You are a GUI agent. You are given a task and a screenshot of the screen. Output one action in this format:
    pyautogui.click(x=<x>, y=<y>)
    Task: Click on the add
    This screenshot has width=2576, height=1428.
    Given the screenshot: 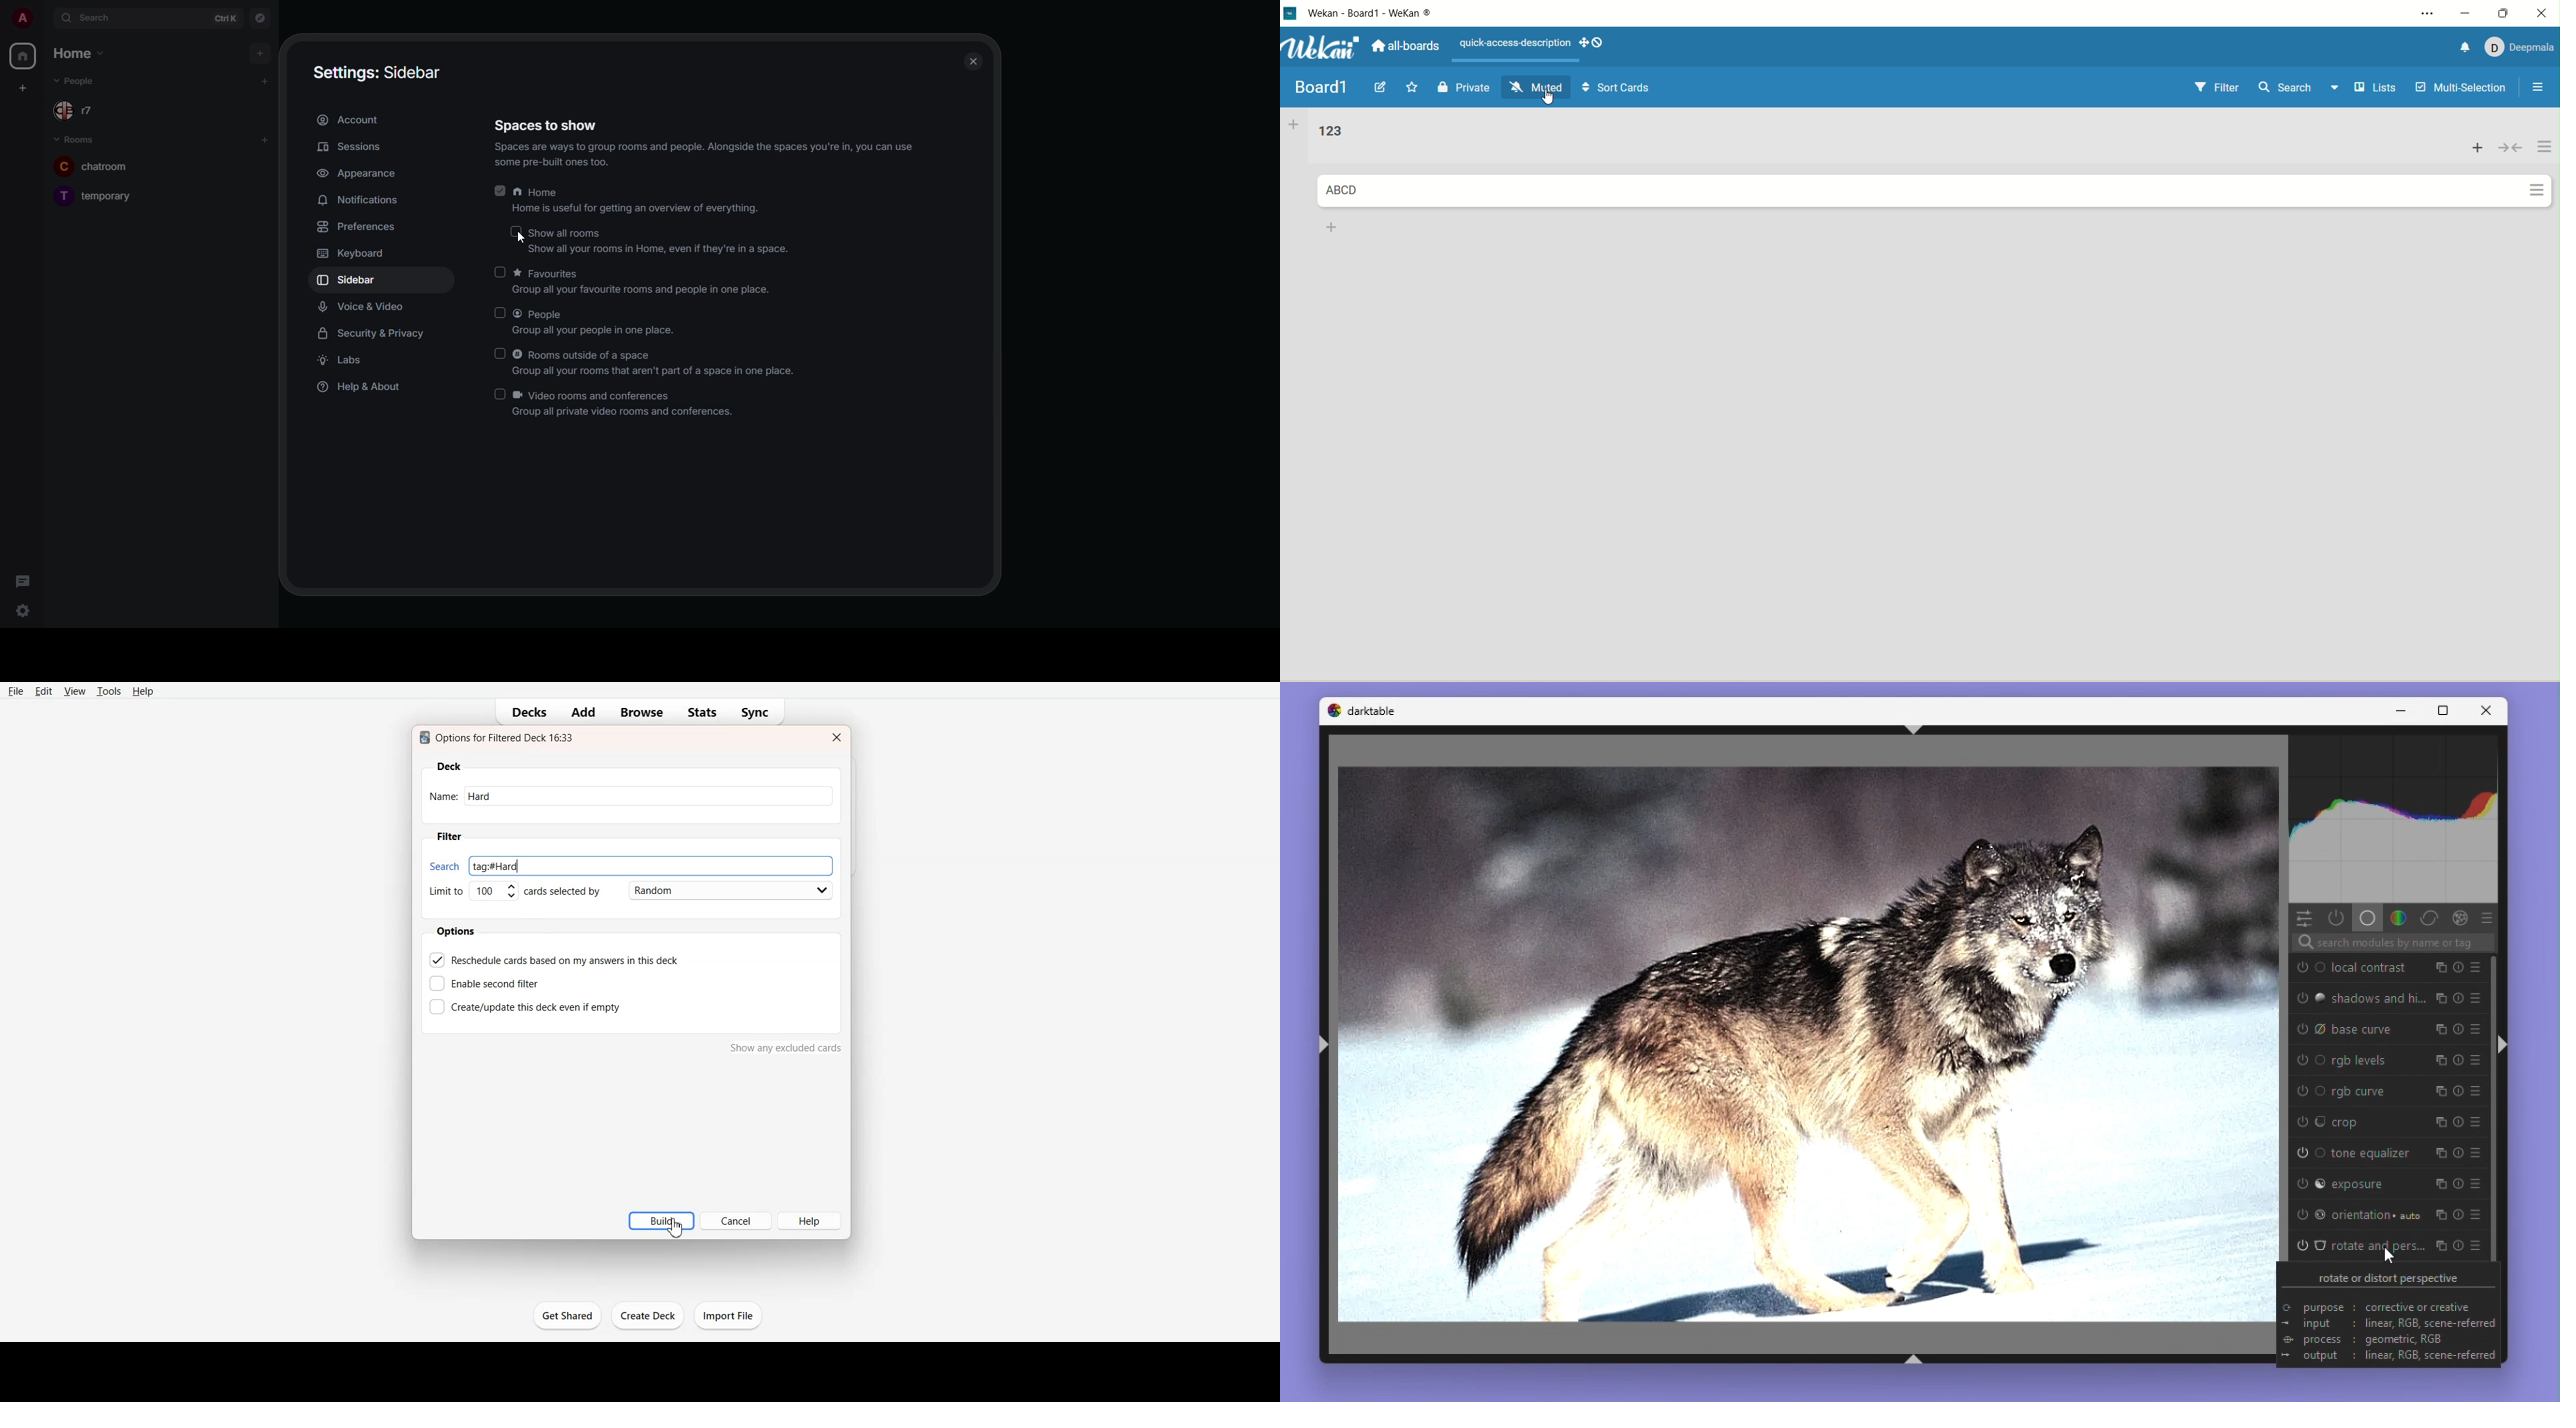 What is the action you would take?
    pyautogui.click(x=264, y=139)
    